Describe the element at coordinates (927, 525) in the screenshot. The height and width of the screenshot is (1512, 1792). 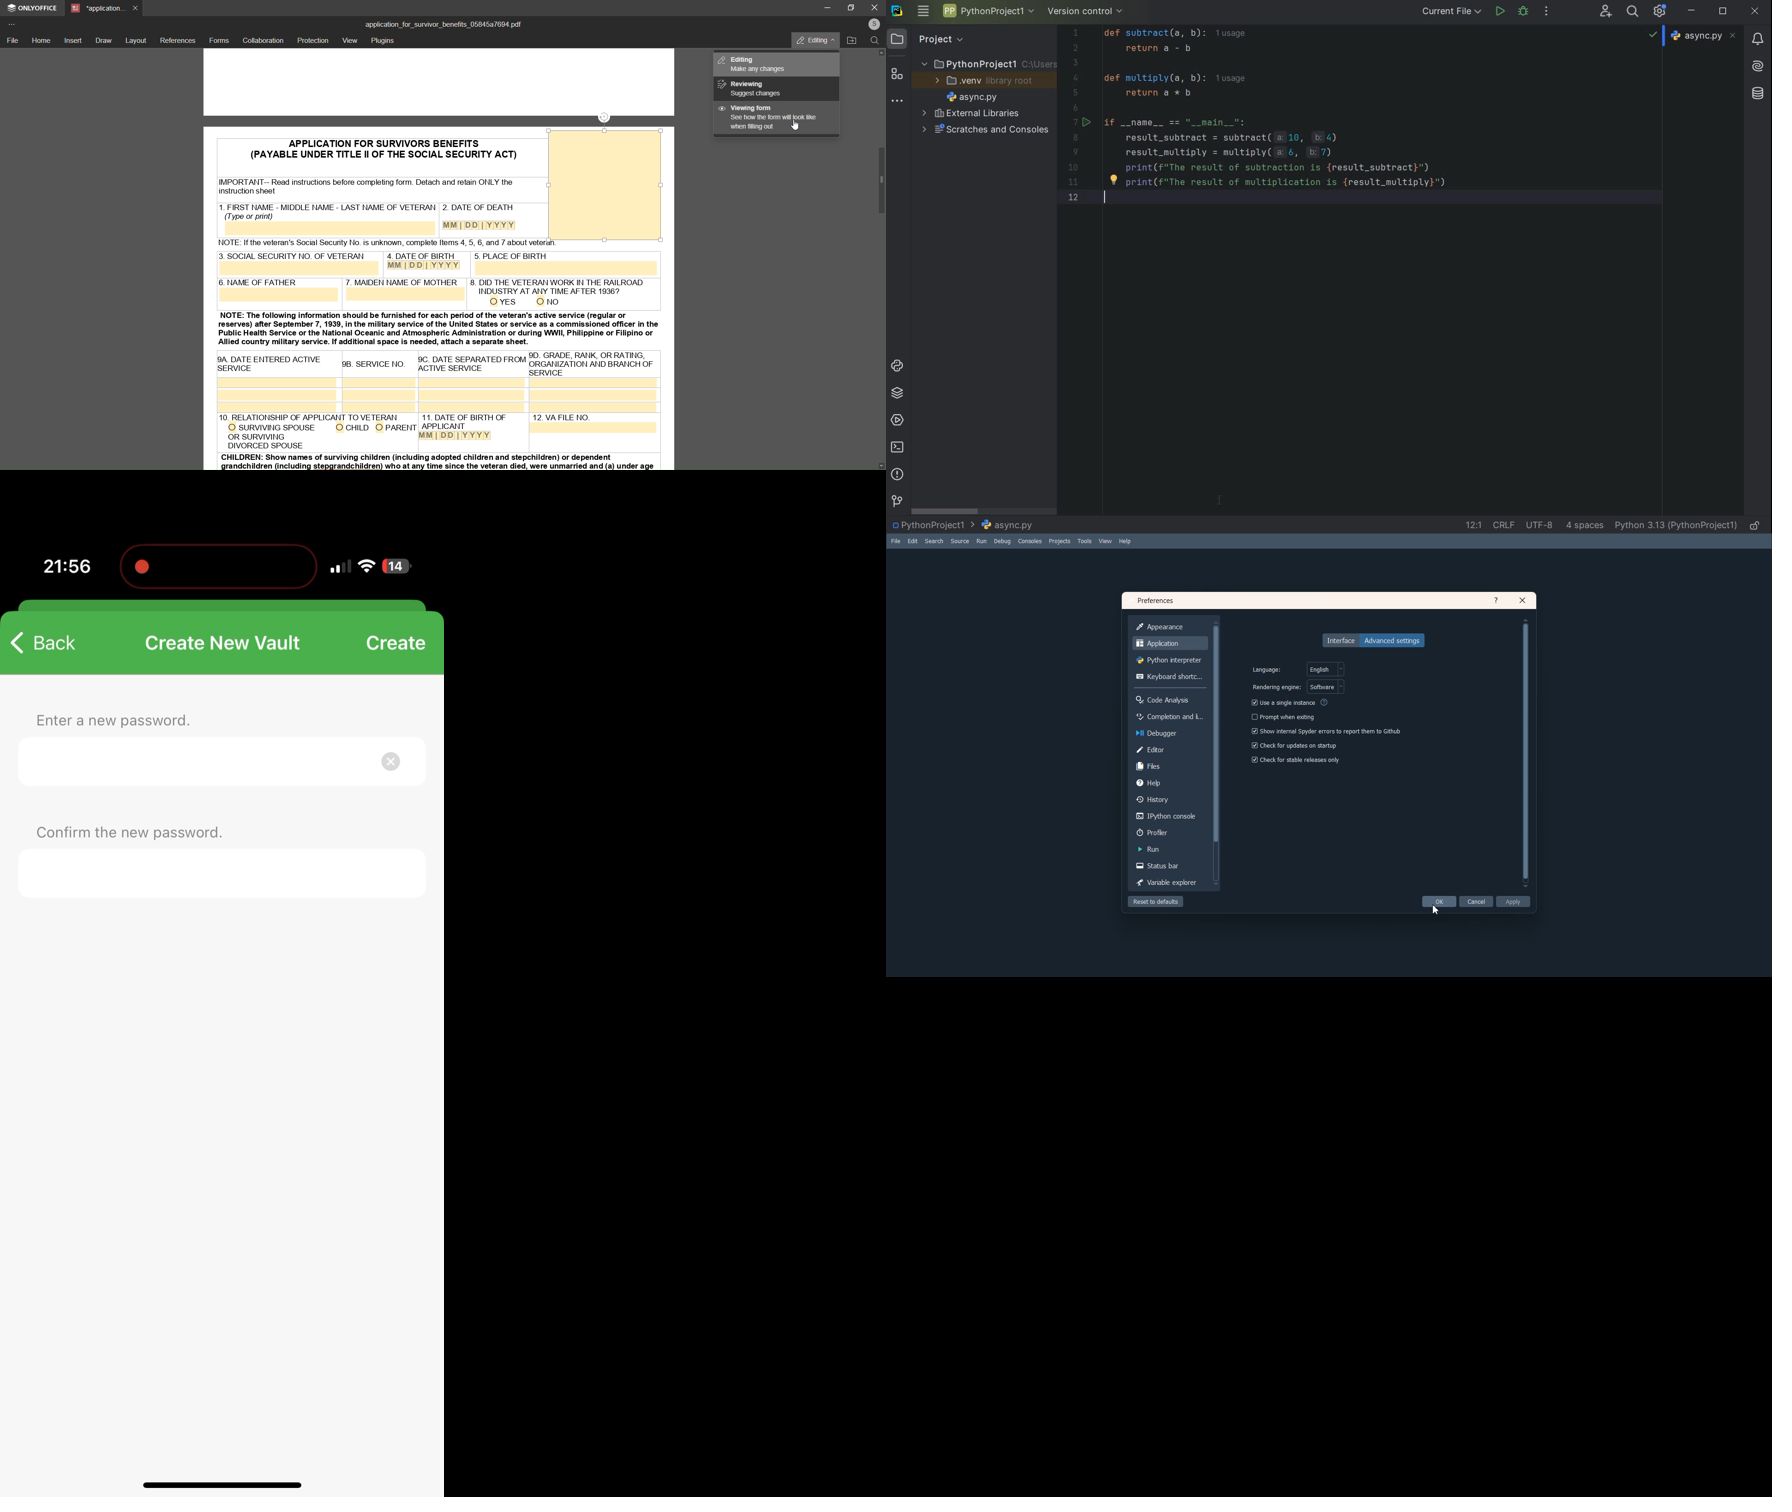
I see `project name` at that location.